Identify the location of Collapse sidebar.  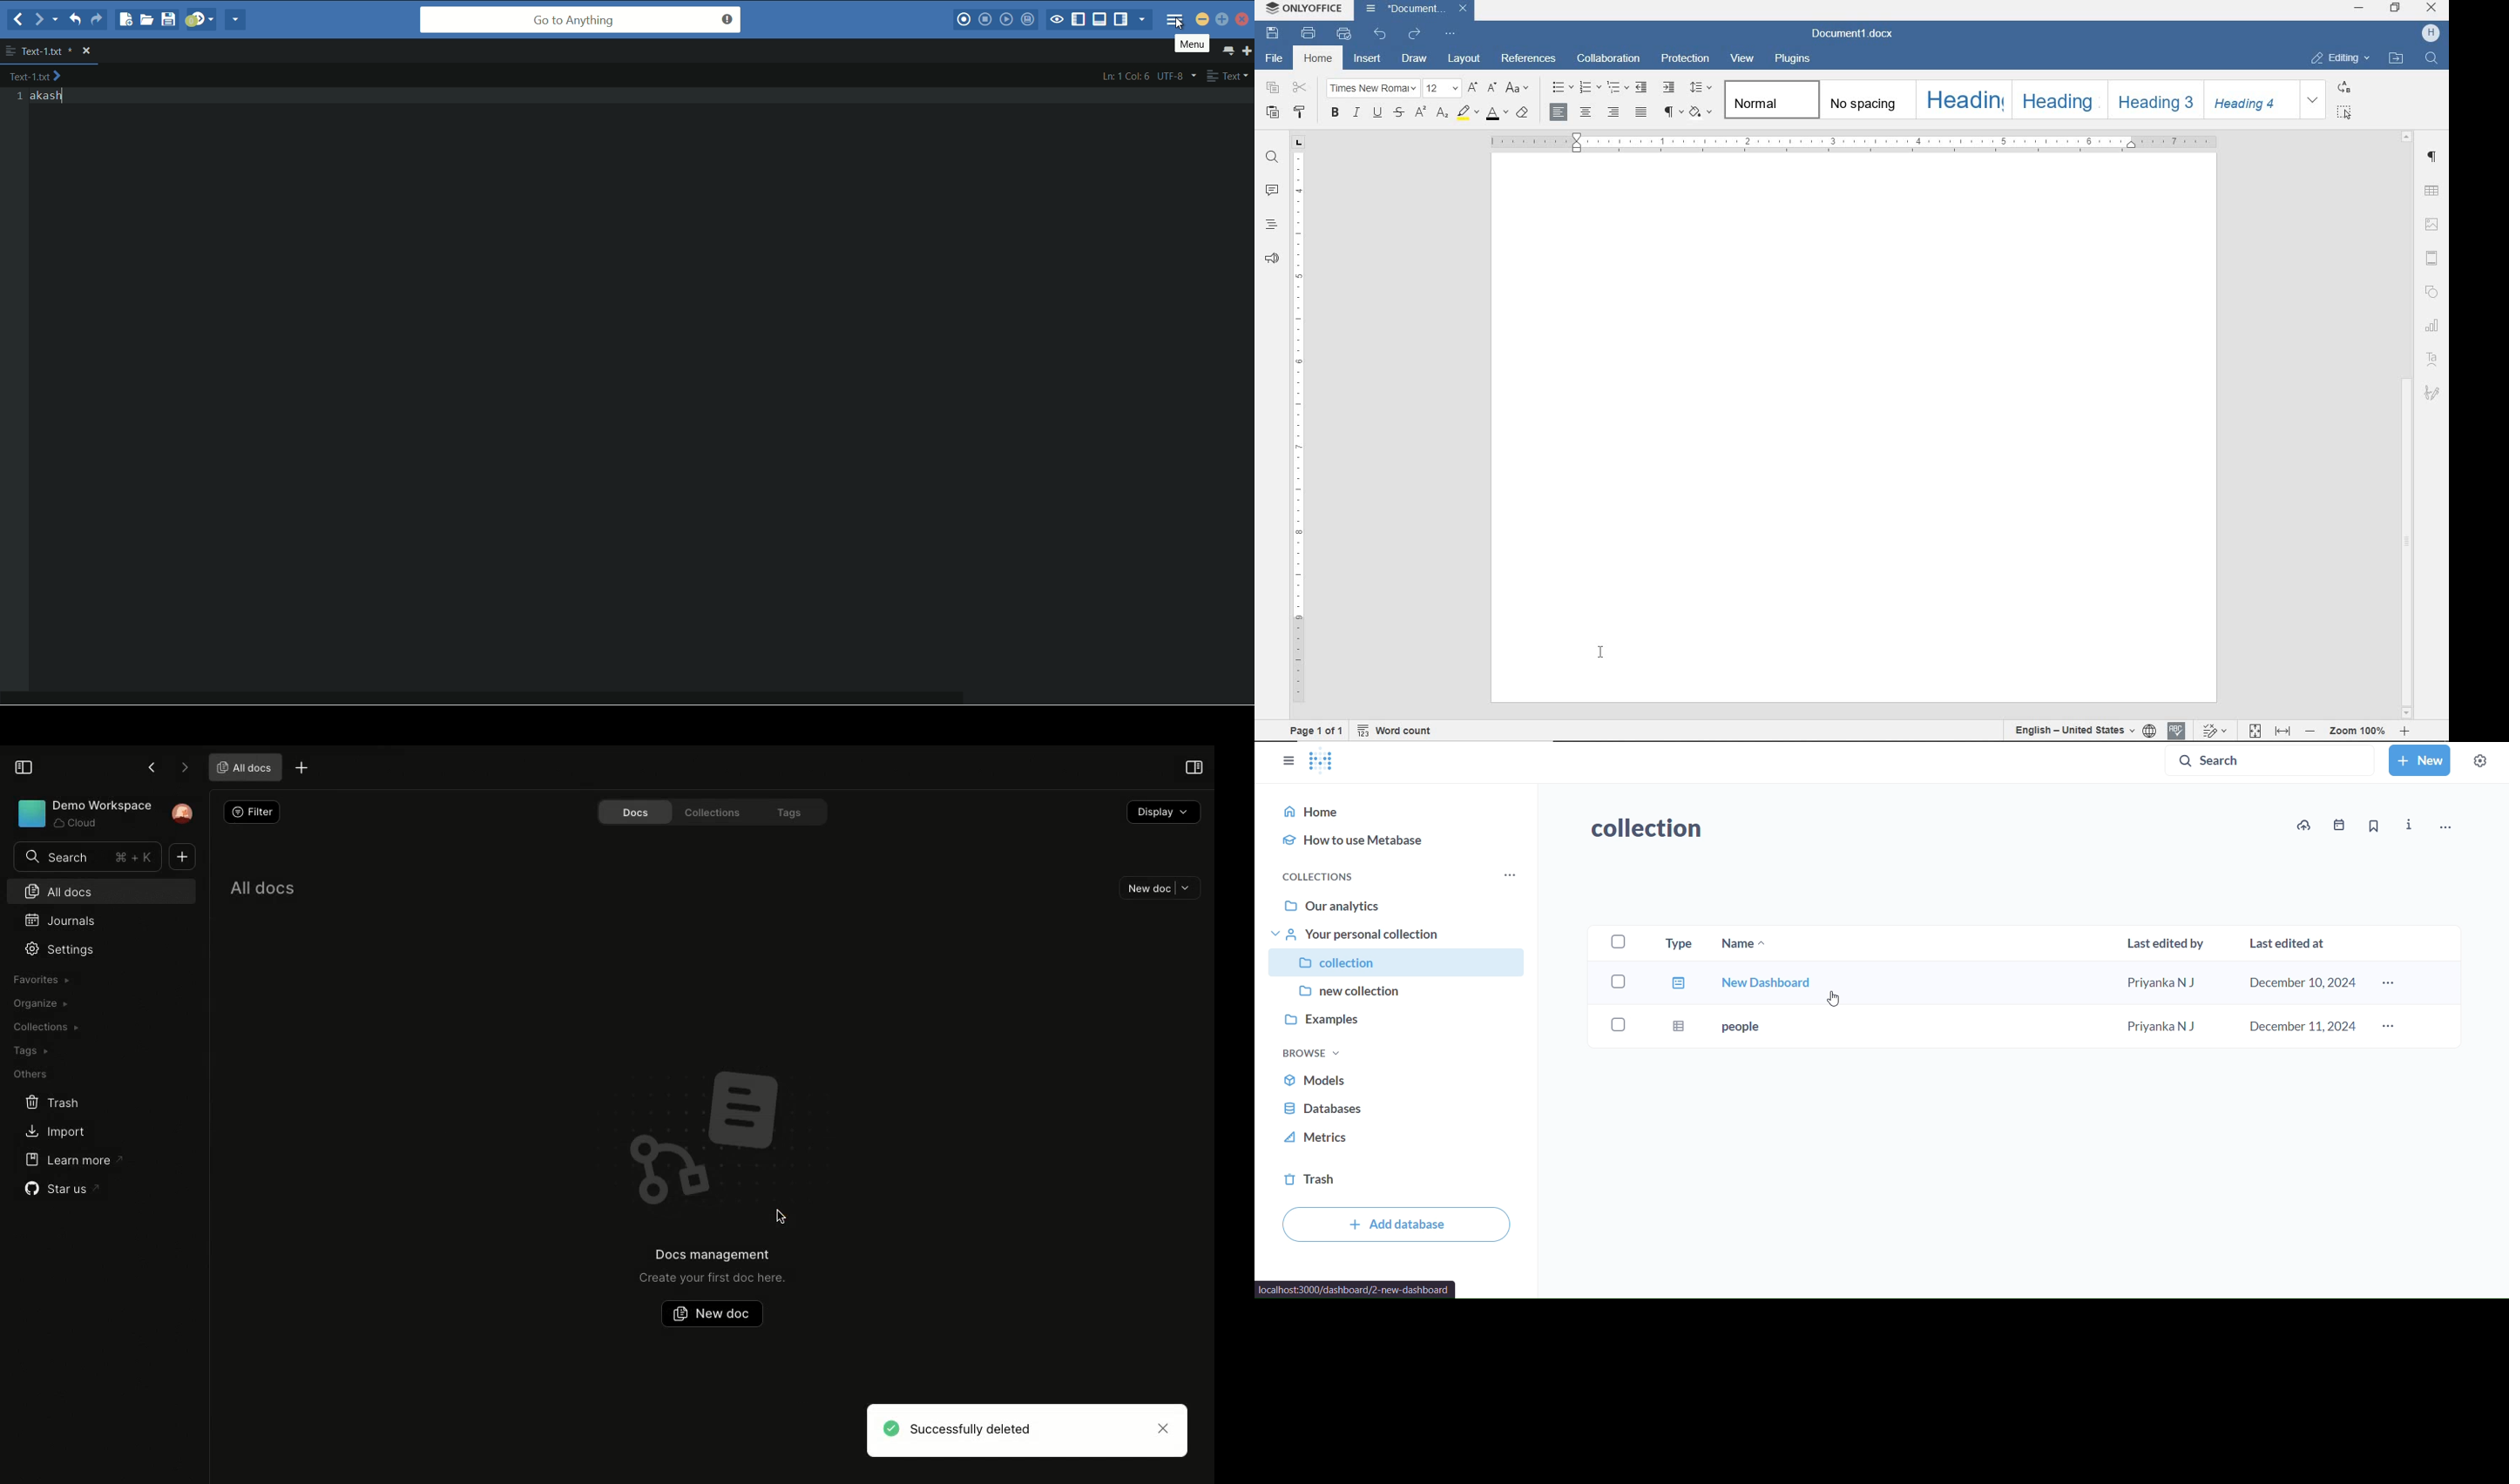
(24, 767).